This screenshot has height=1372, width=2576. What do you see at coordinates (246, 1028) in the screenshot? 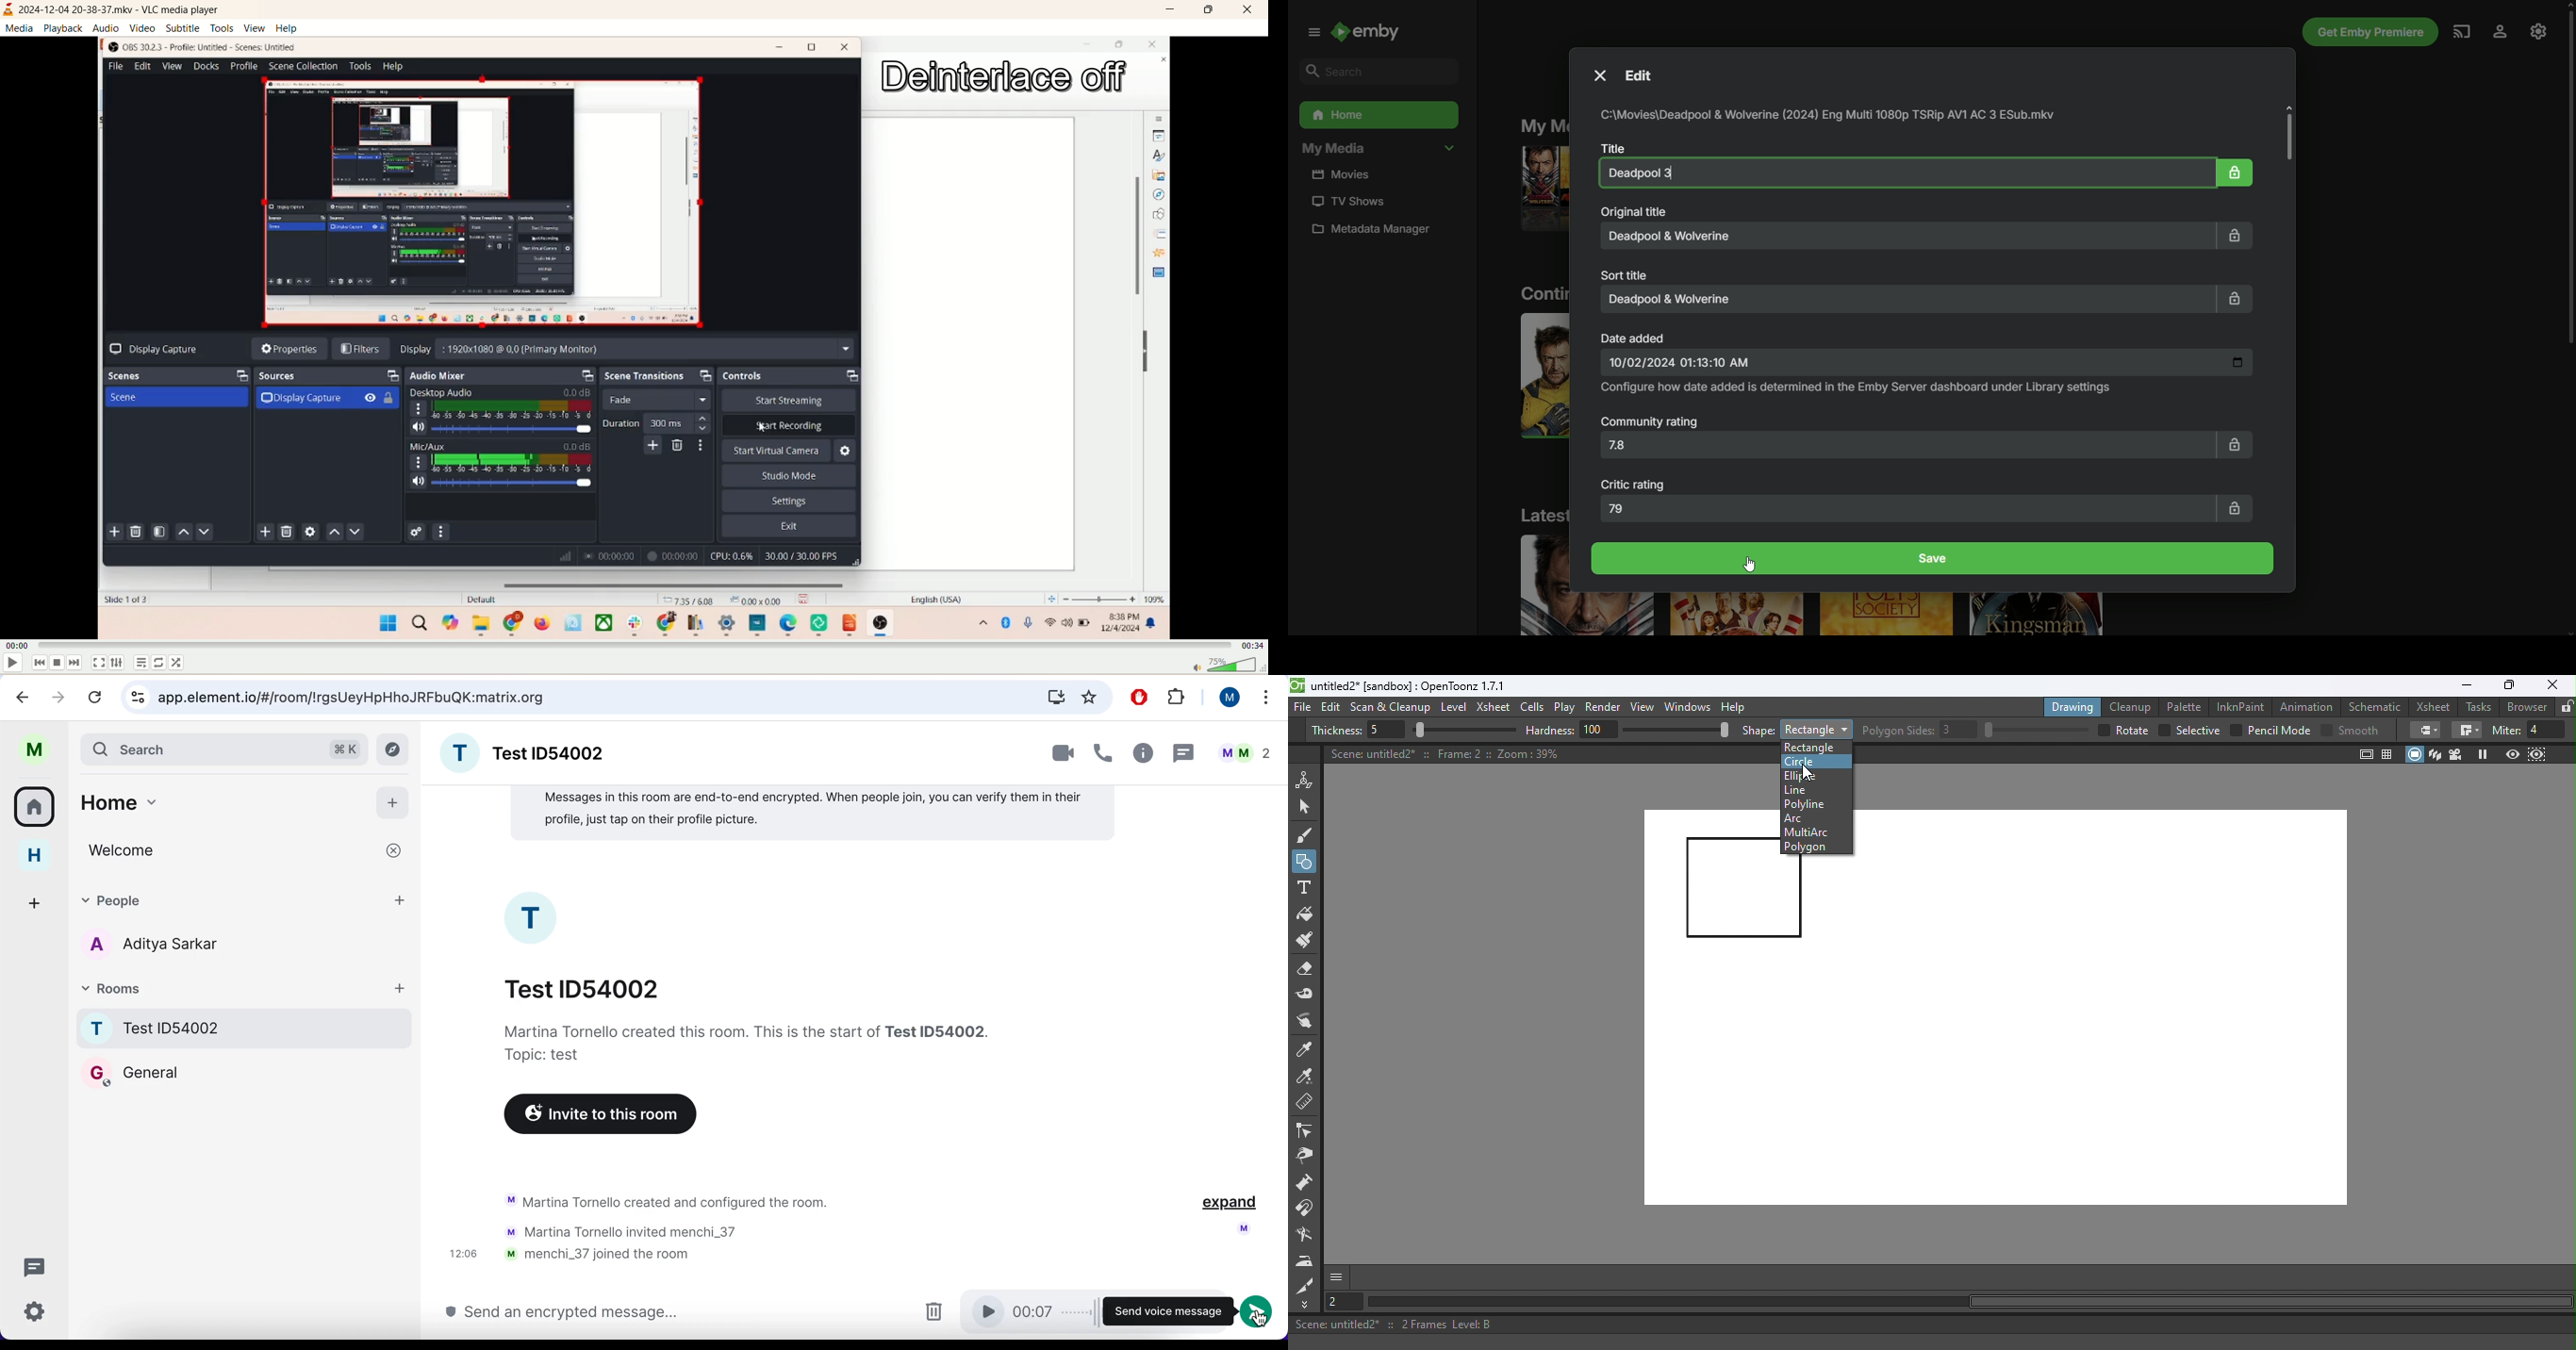
I see `room name` at bounding box center [246, 1028].